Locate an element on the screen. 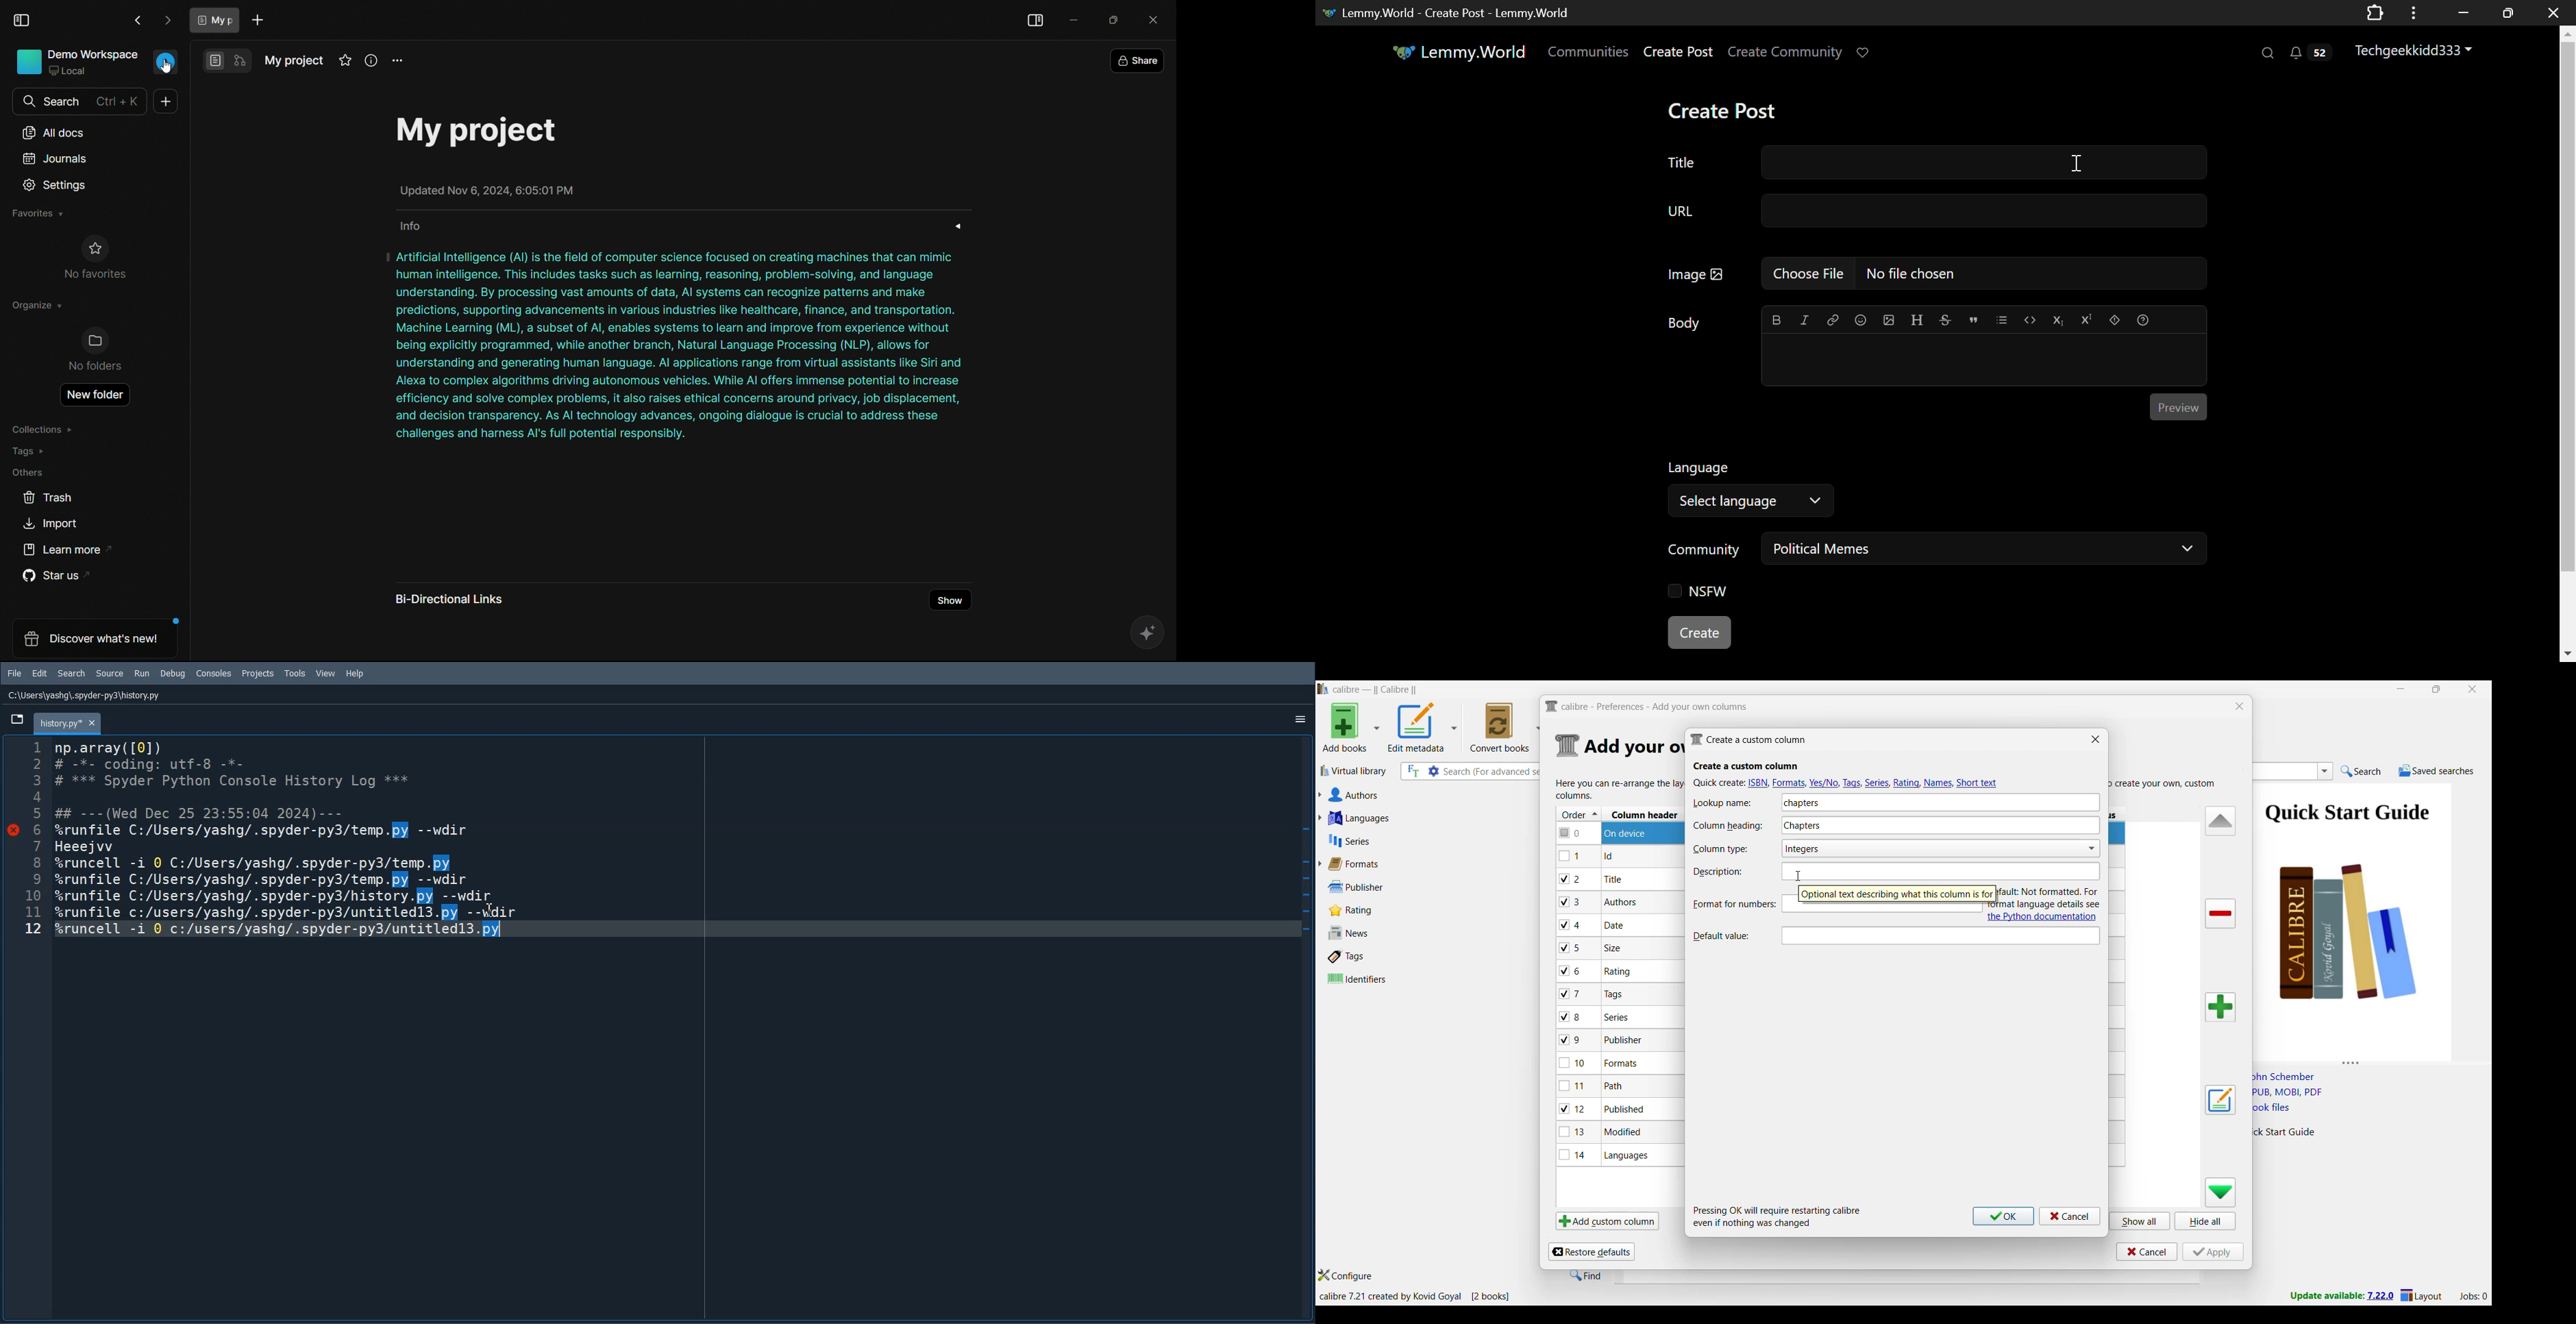 This screenshot has height=1344, width=2576. Create Post Page Link is located at coordinates (1678, 53).